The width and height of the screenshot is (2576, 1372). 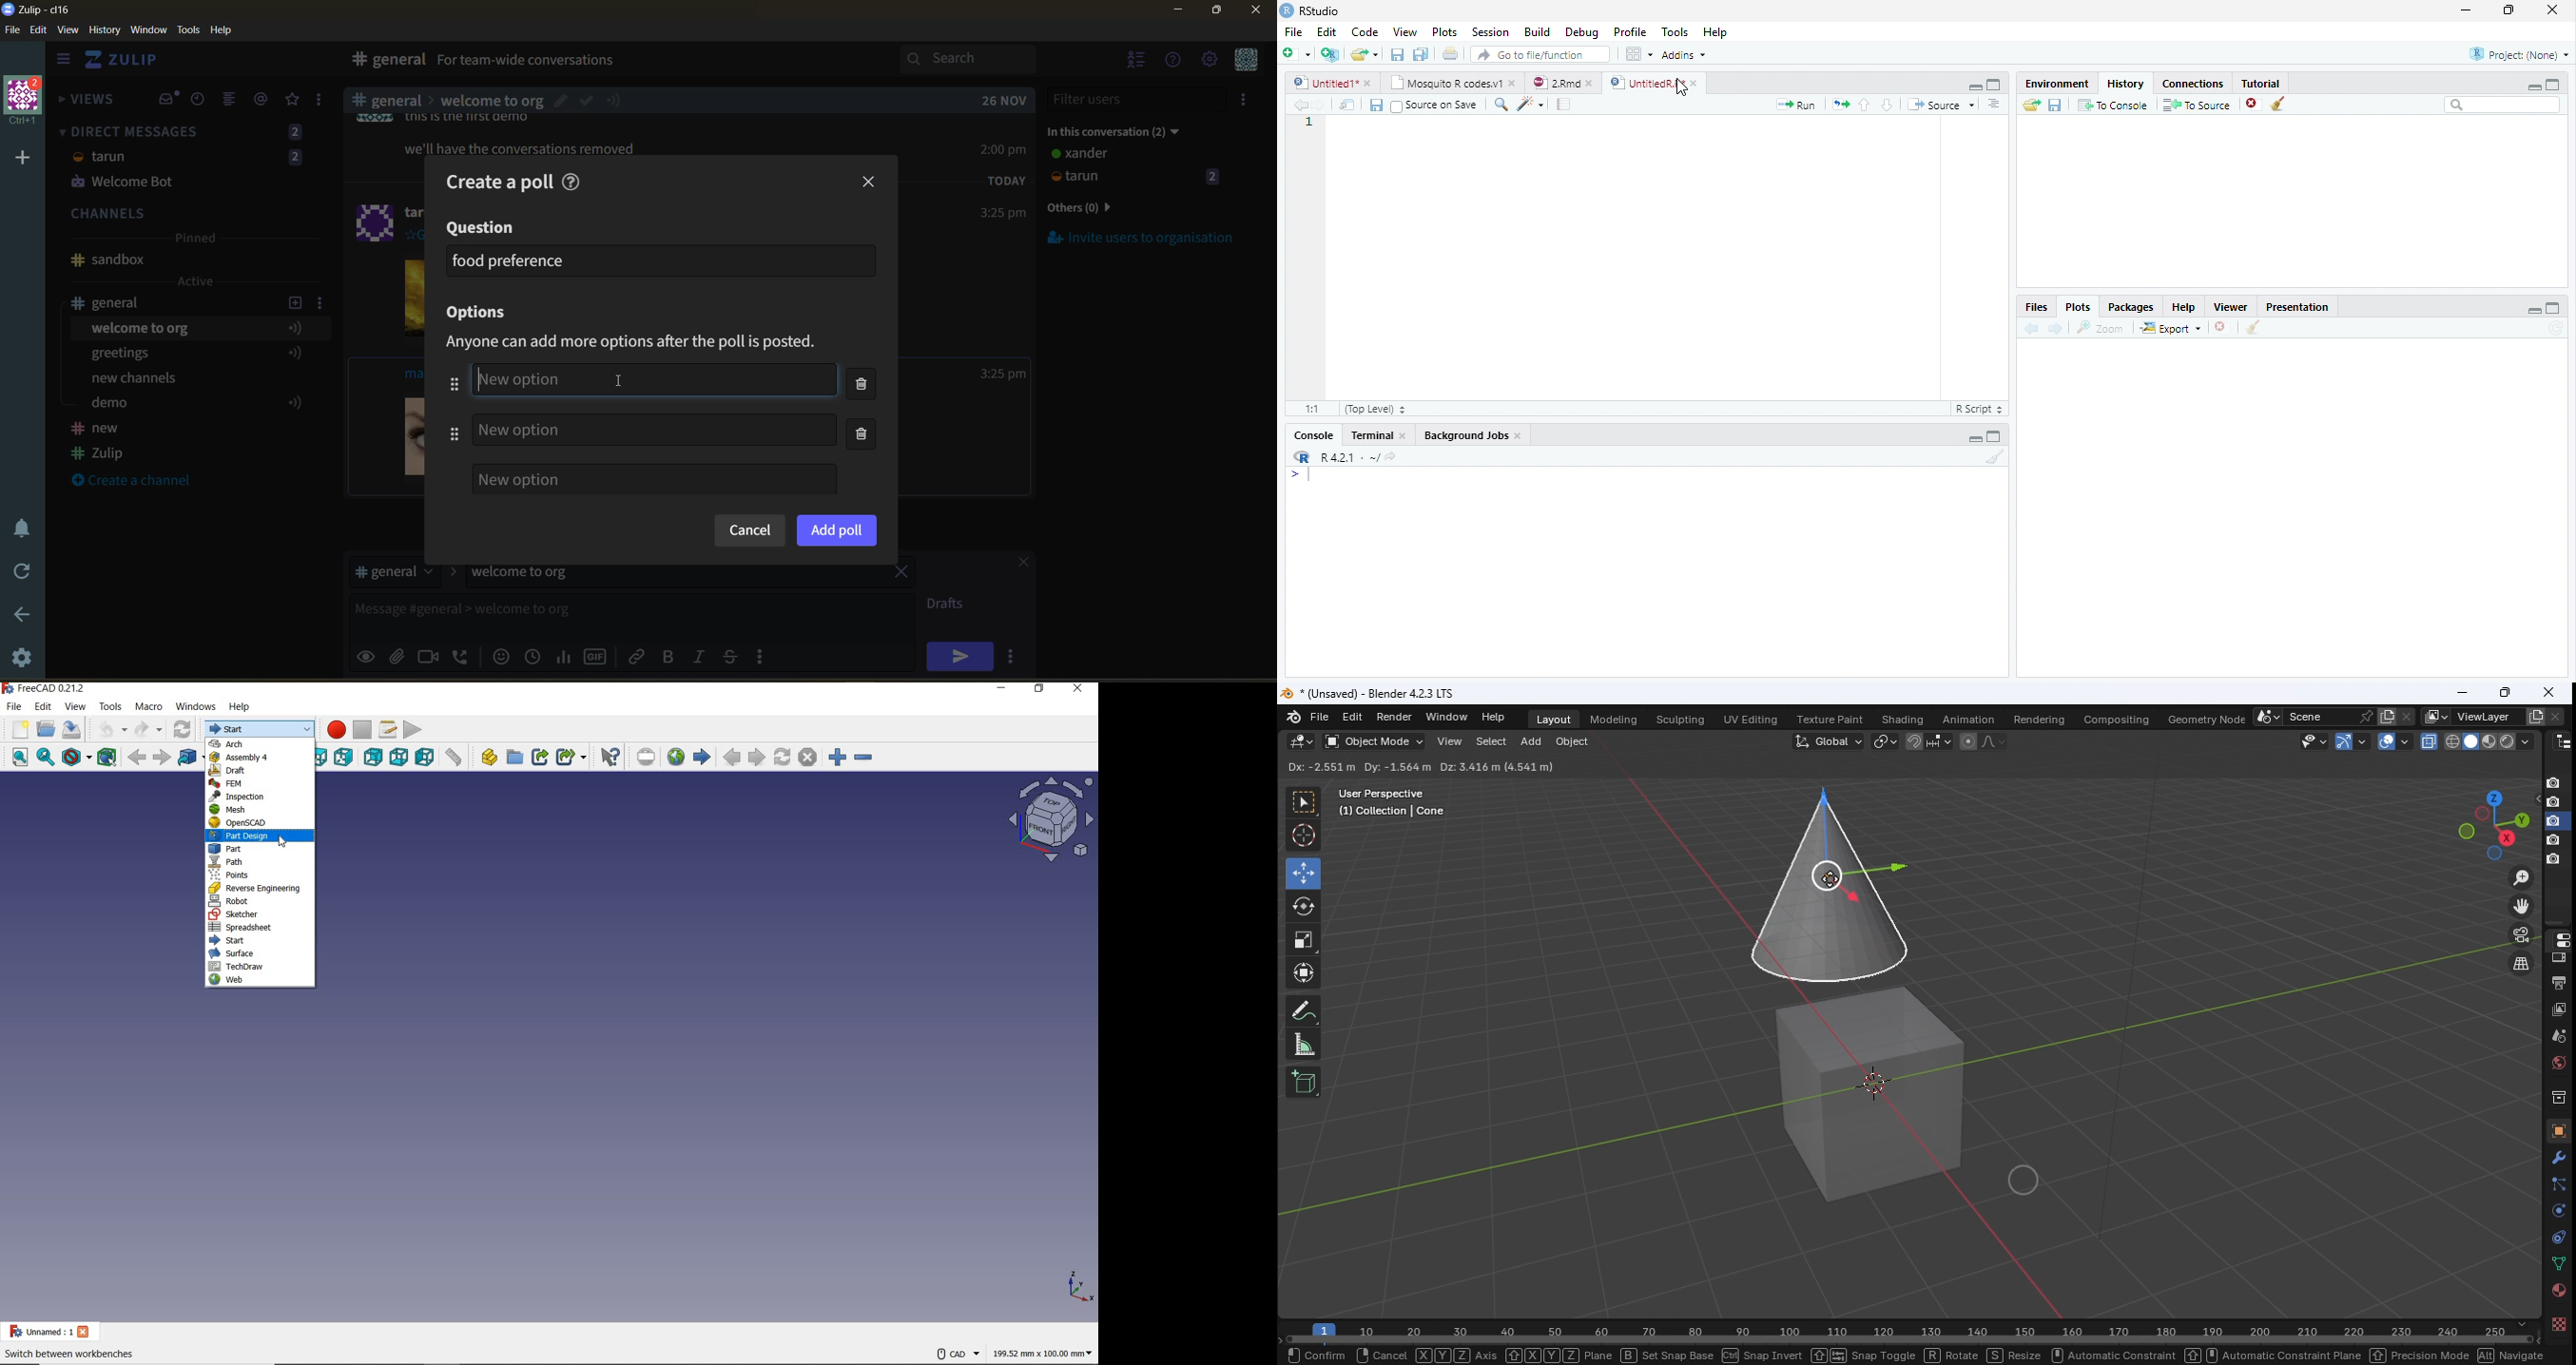 What do you see at coordinates (77, 707) in the screenshot?
I see `VIEW` at bounding box center [77, 707].